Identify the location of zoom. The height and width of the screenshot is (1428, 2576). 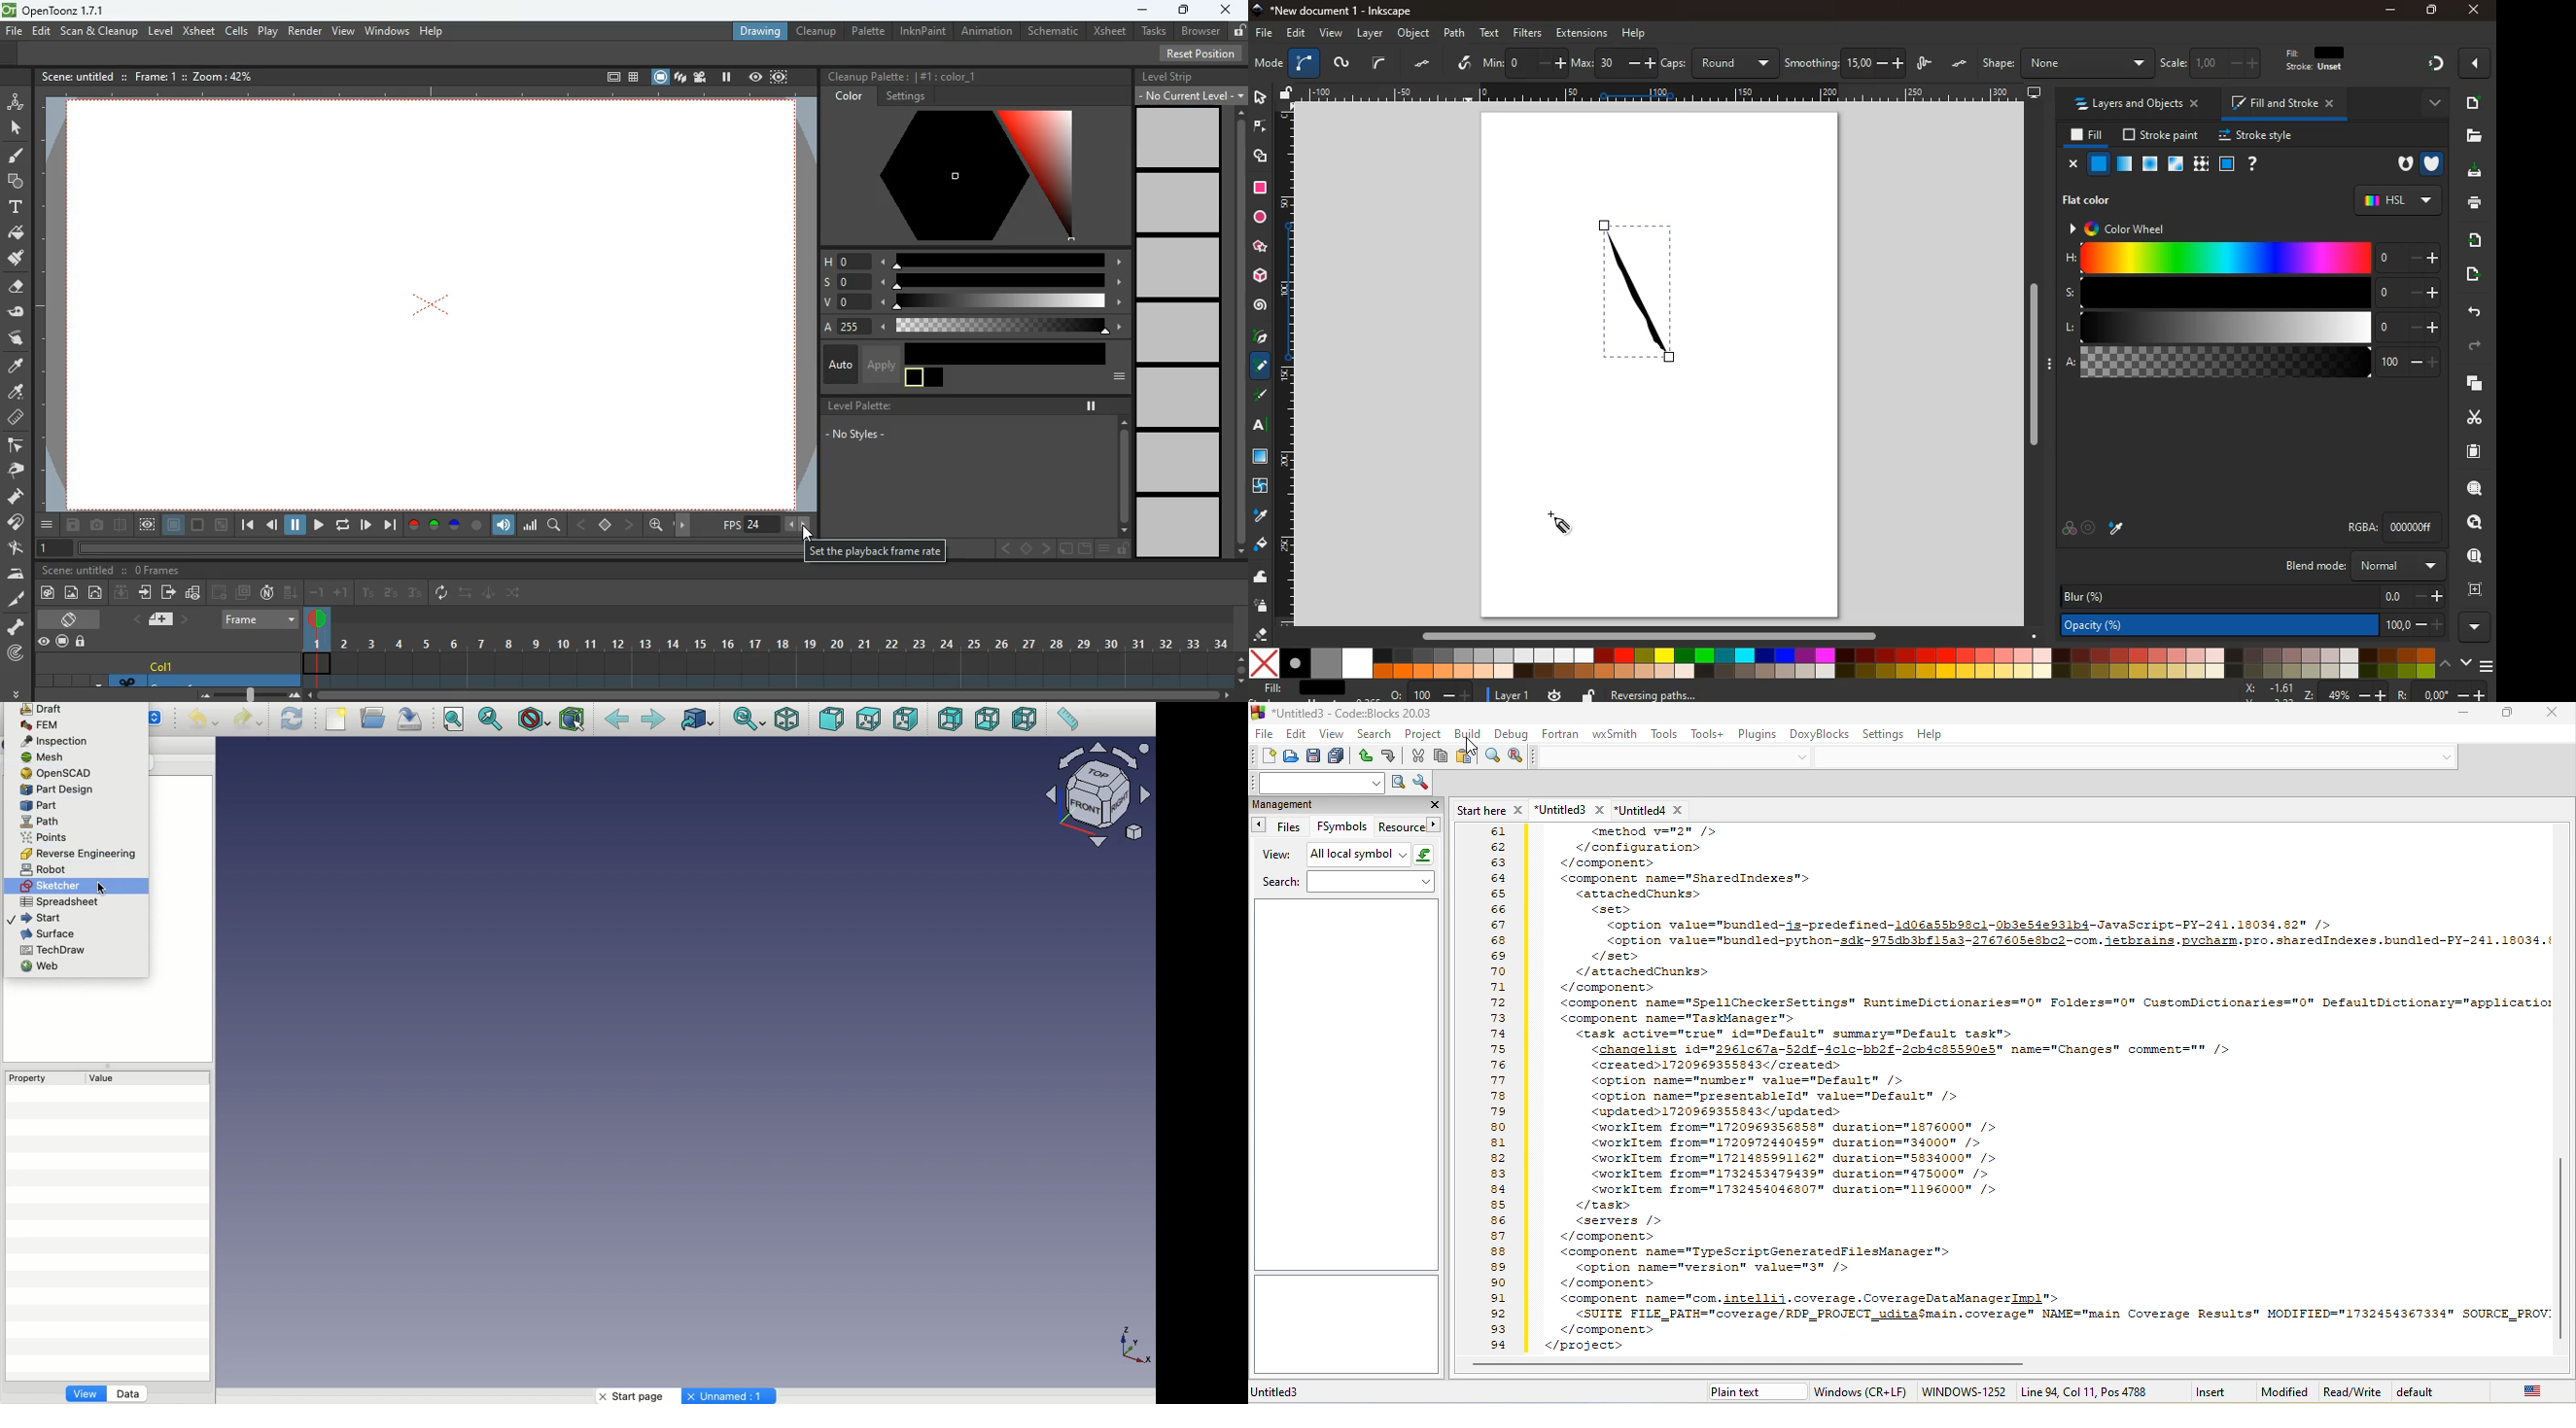
(225, 76).